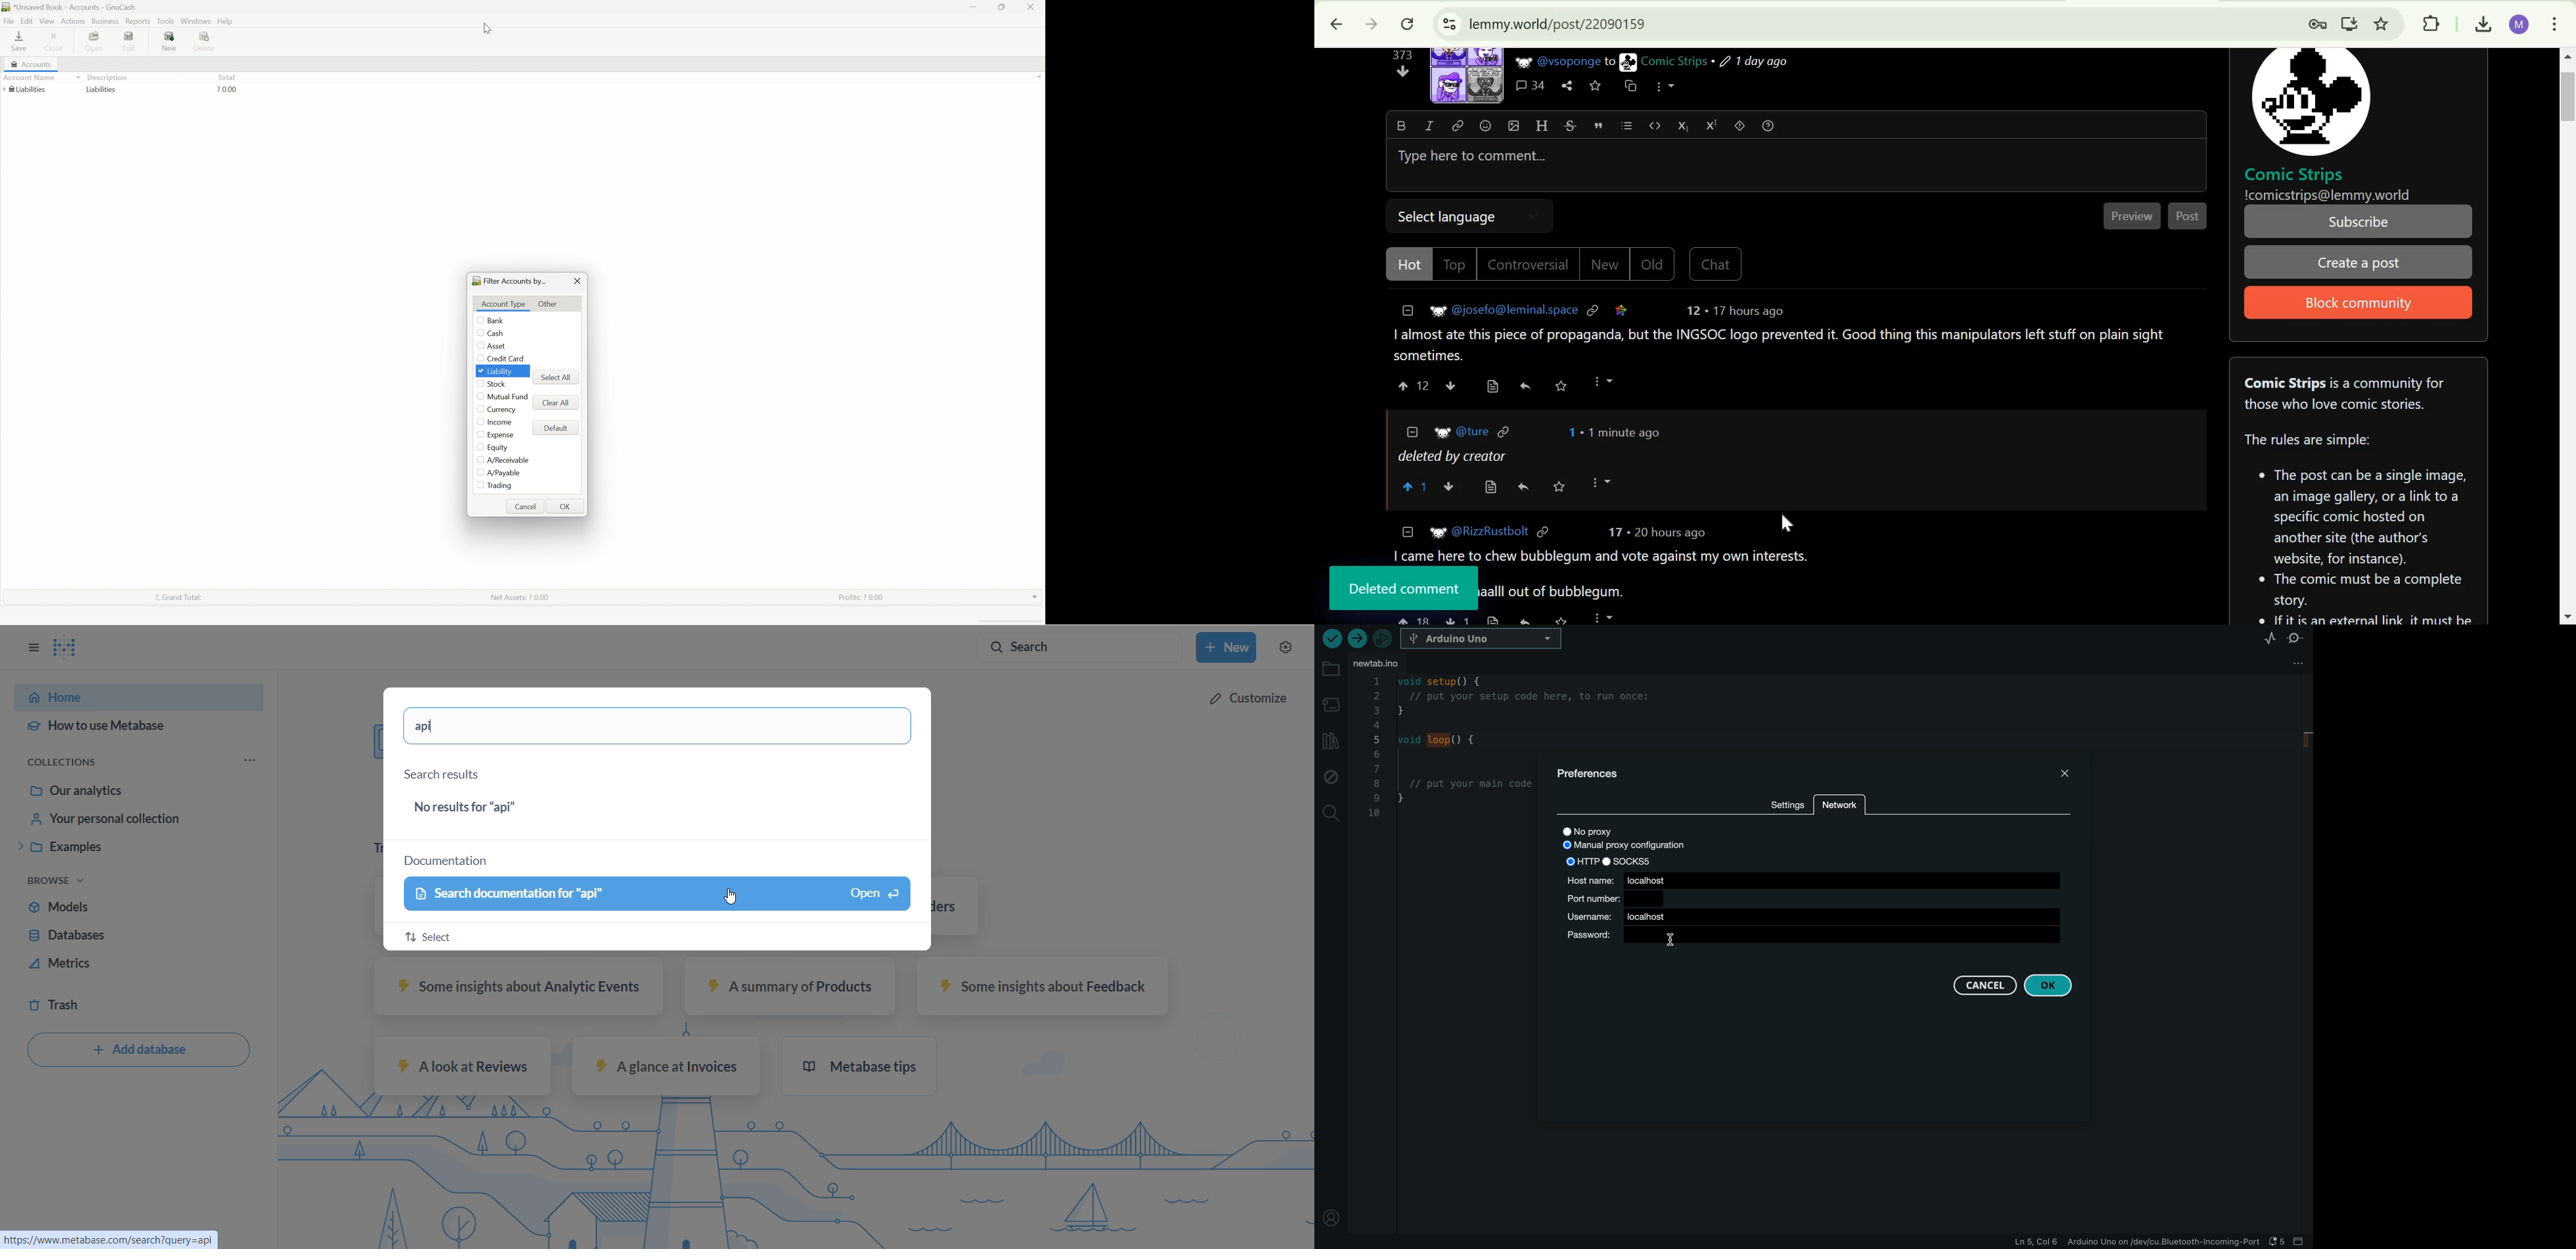  I want to click on Income, so click(500, 423).